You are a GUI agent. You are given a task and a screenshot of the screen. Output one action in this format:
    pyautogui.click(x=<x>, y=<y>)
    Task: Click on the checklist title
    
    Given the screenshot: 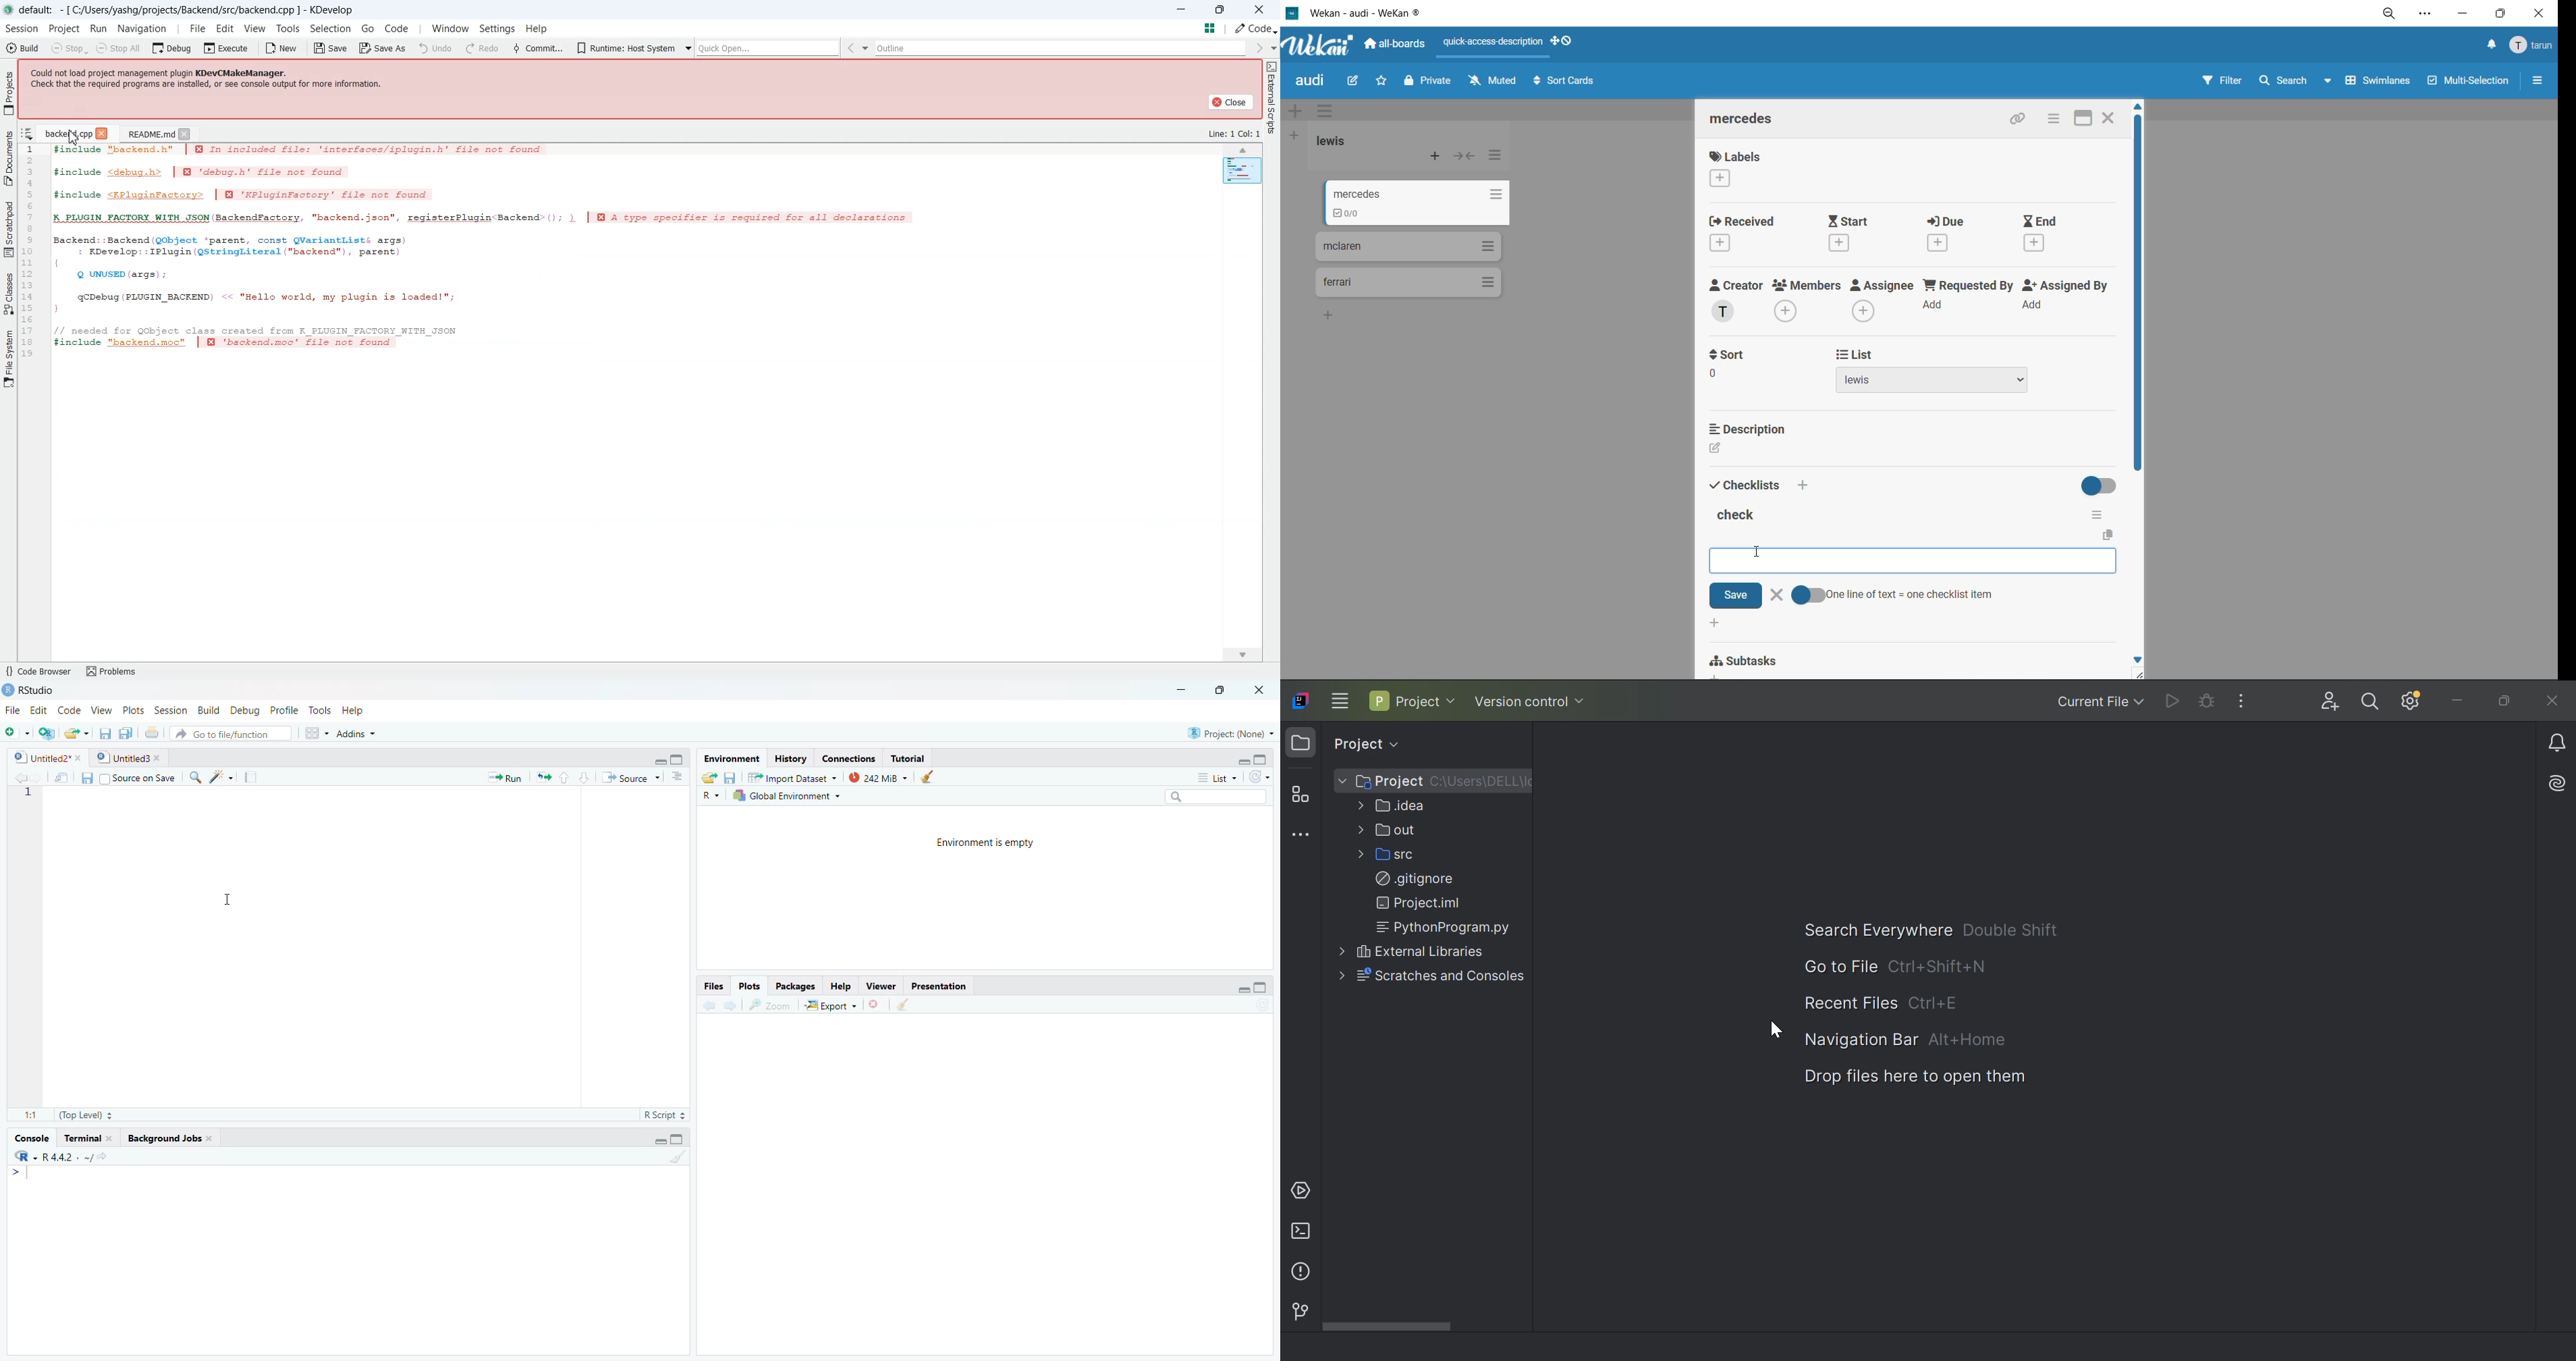 What is the action you would take?
    pyautogui.click(x=1739, y=517)
    